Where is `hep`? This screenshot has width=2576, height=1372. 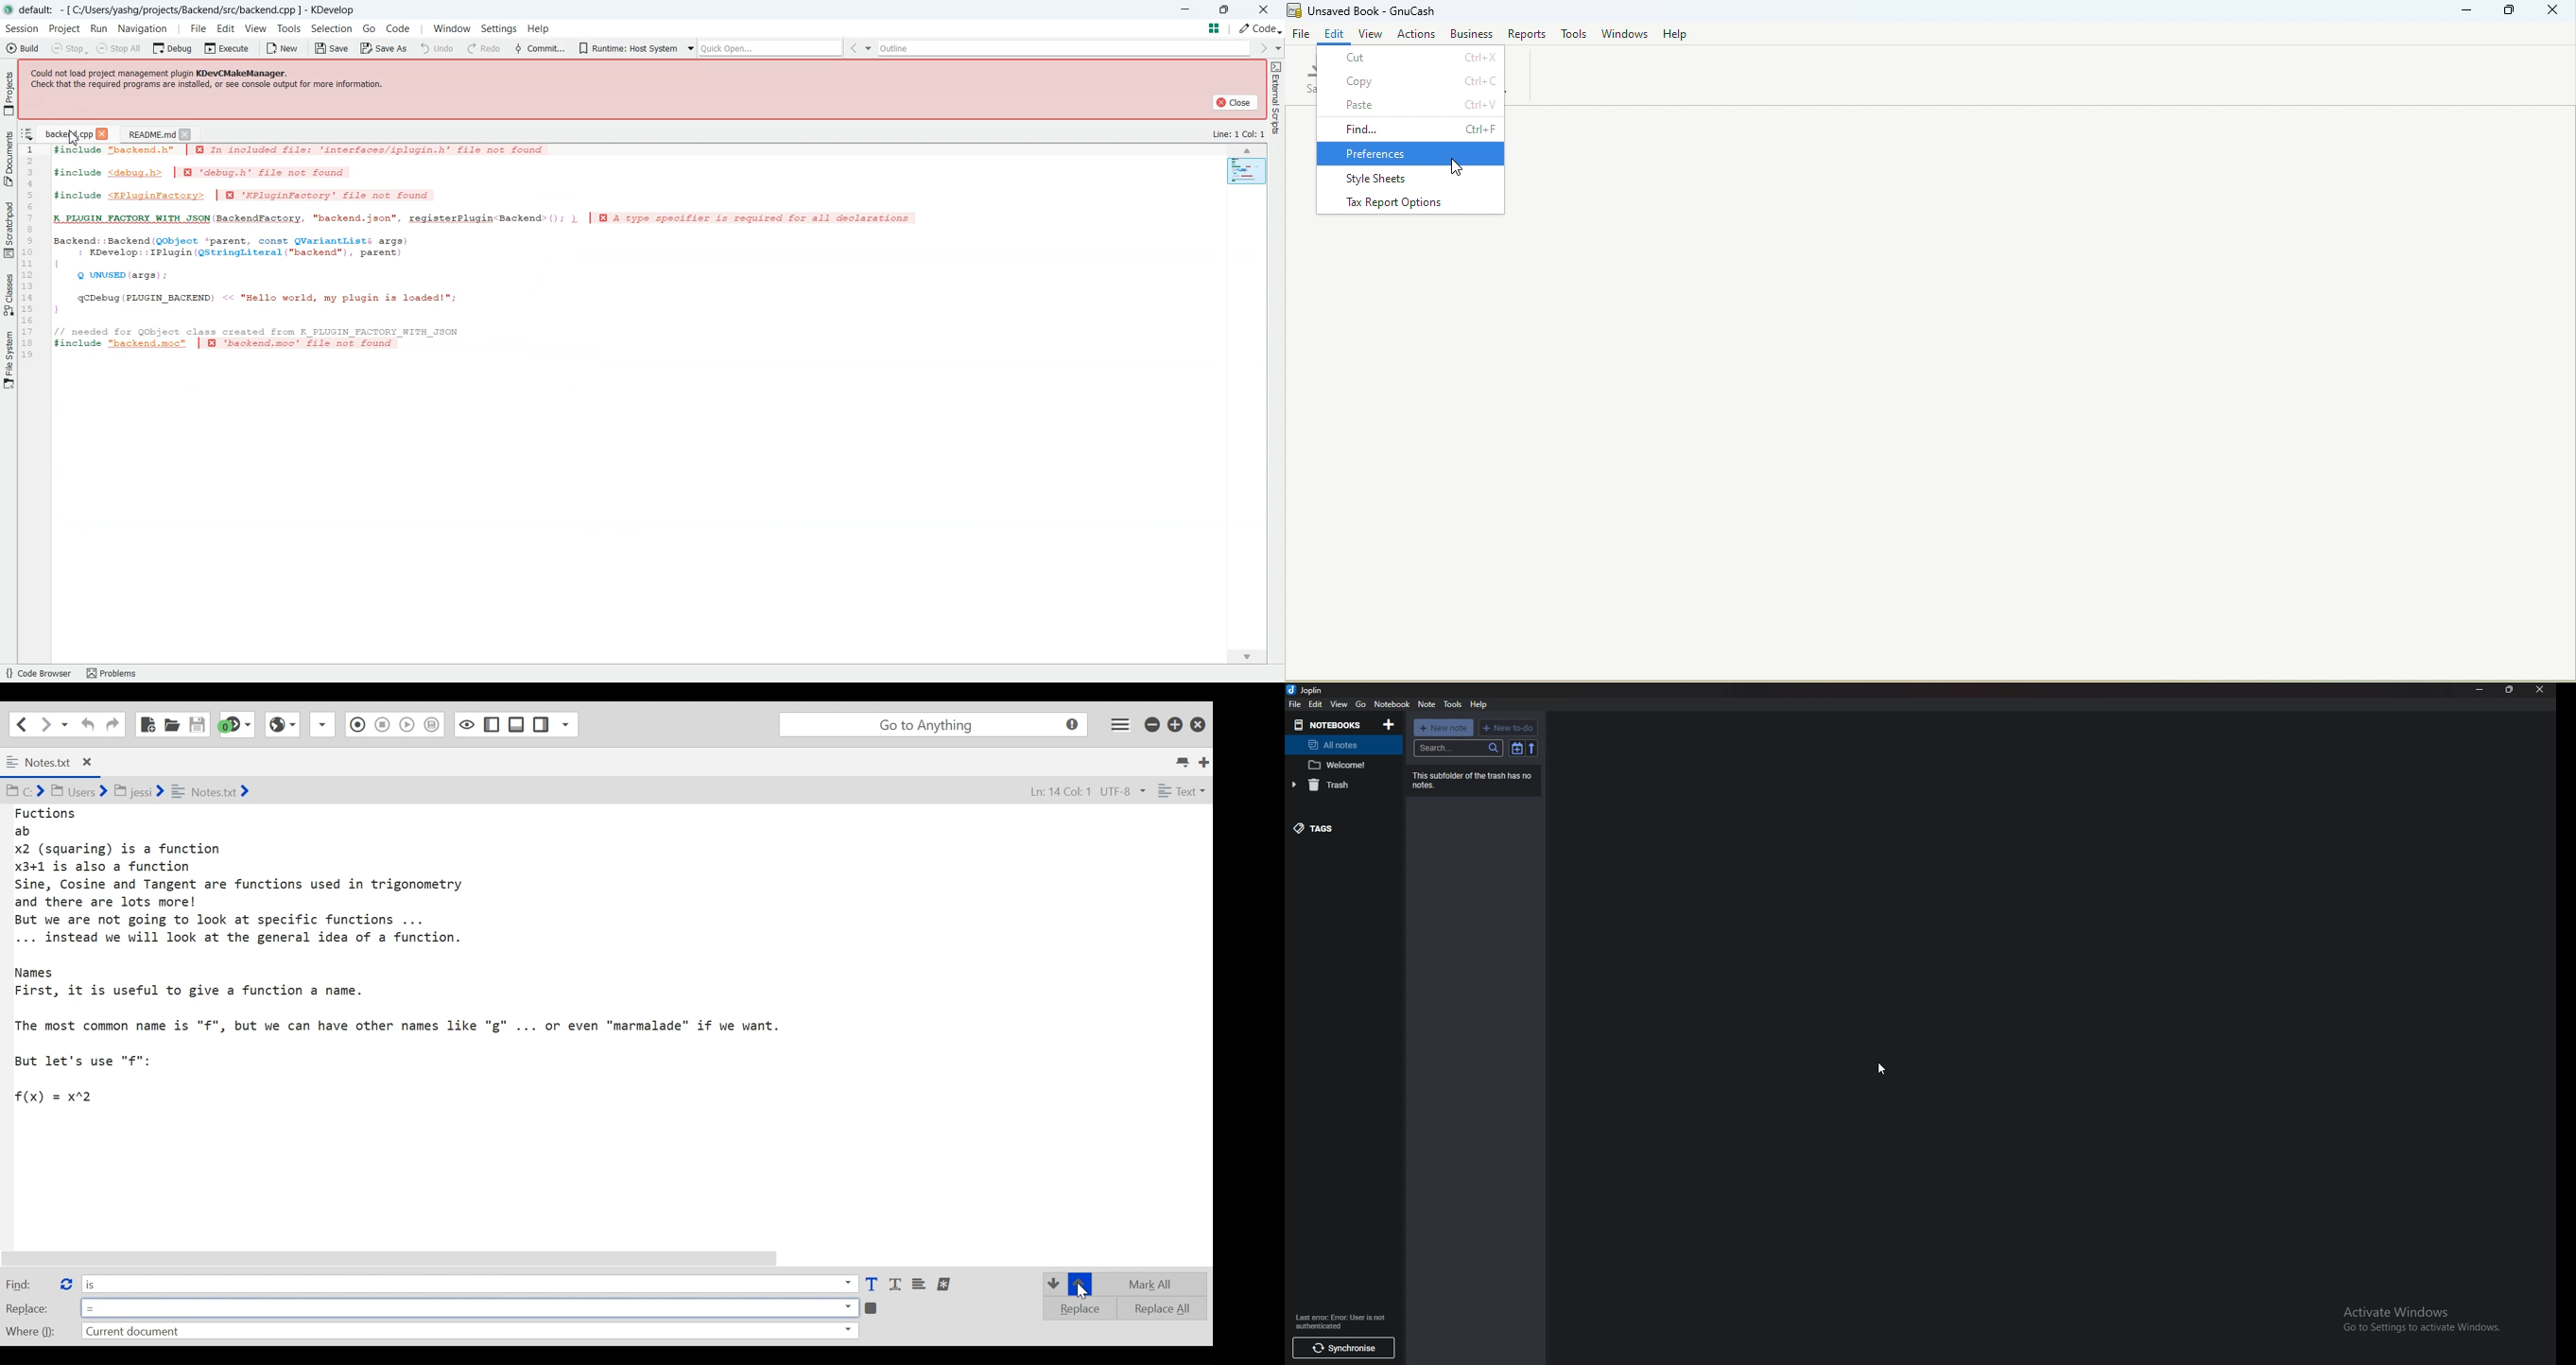 hep is located at coordinates (1480, 704).